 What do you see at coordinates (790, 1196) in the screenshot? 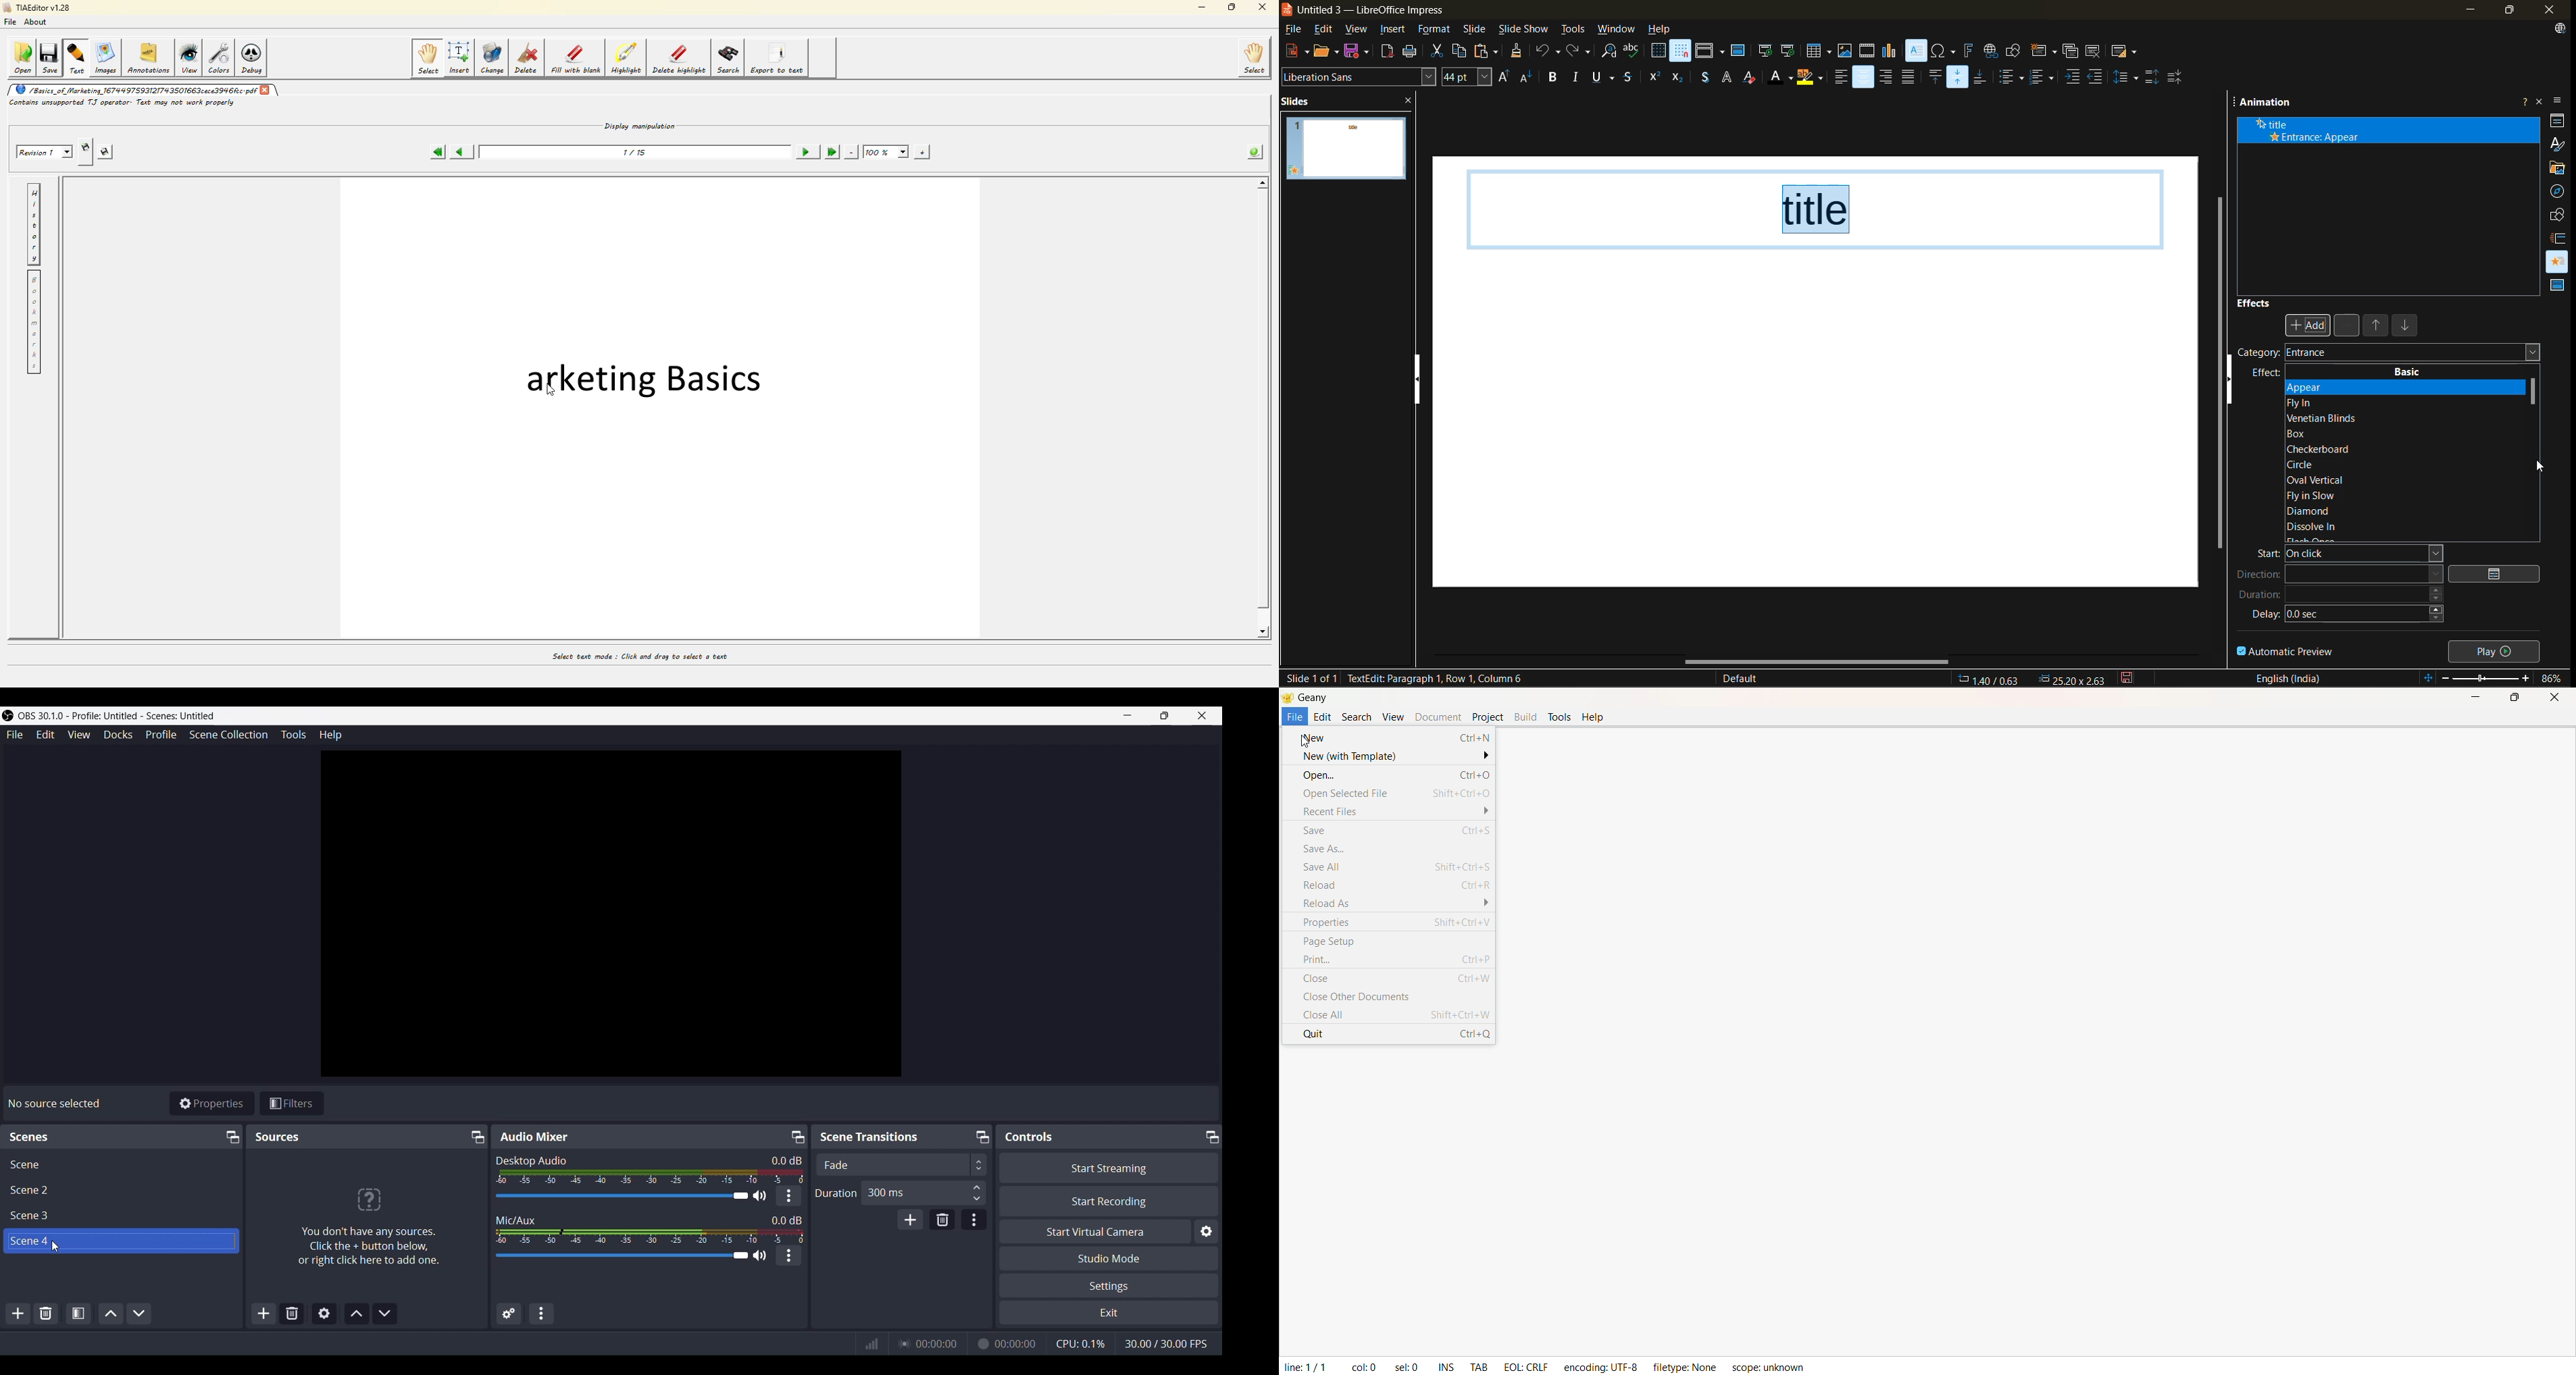
I see `kebab menu` at bounding box center [790, 1196].